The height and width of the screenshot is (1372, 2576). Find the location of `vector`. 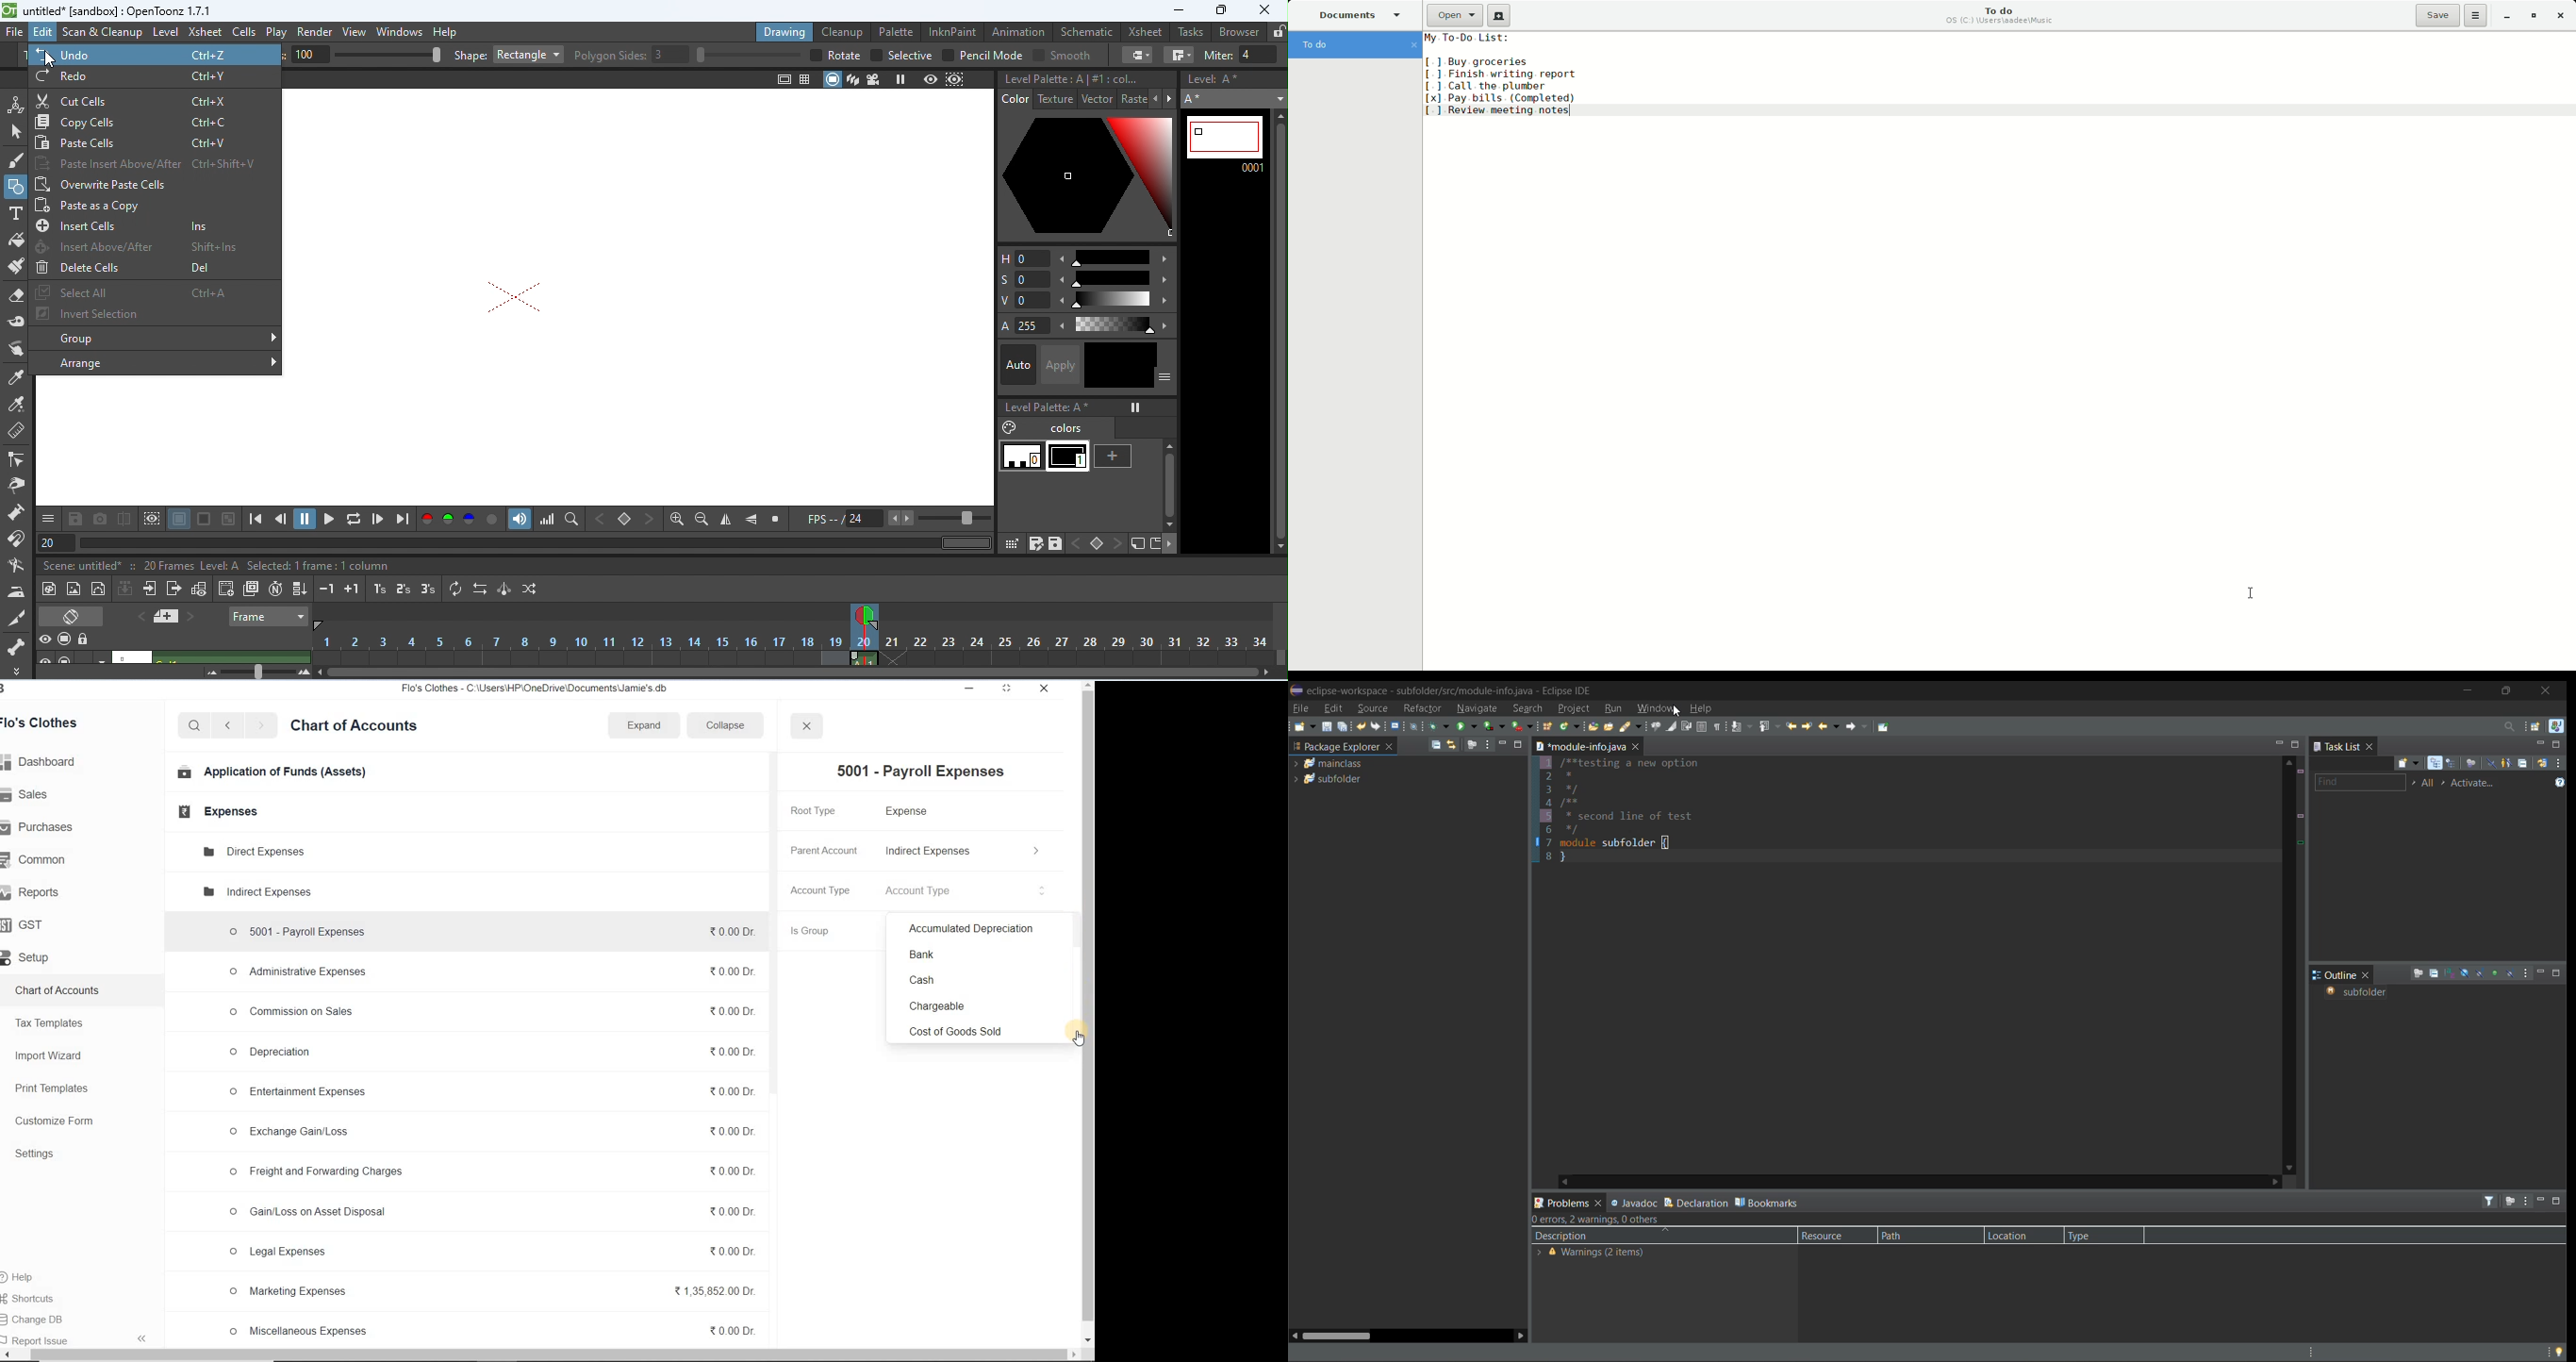

vector is located at coordinates (1098, 98).